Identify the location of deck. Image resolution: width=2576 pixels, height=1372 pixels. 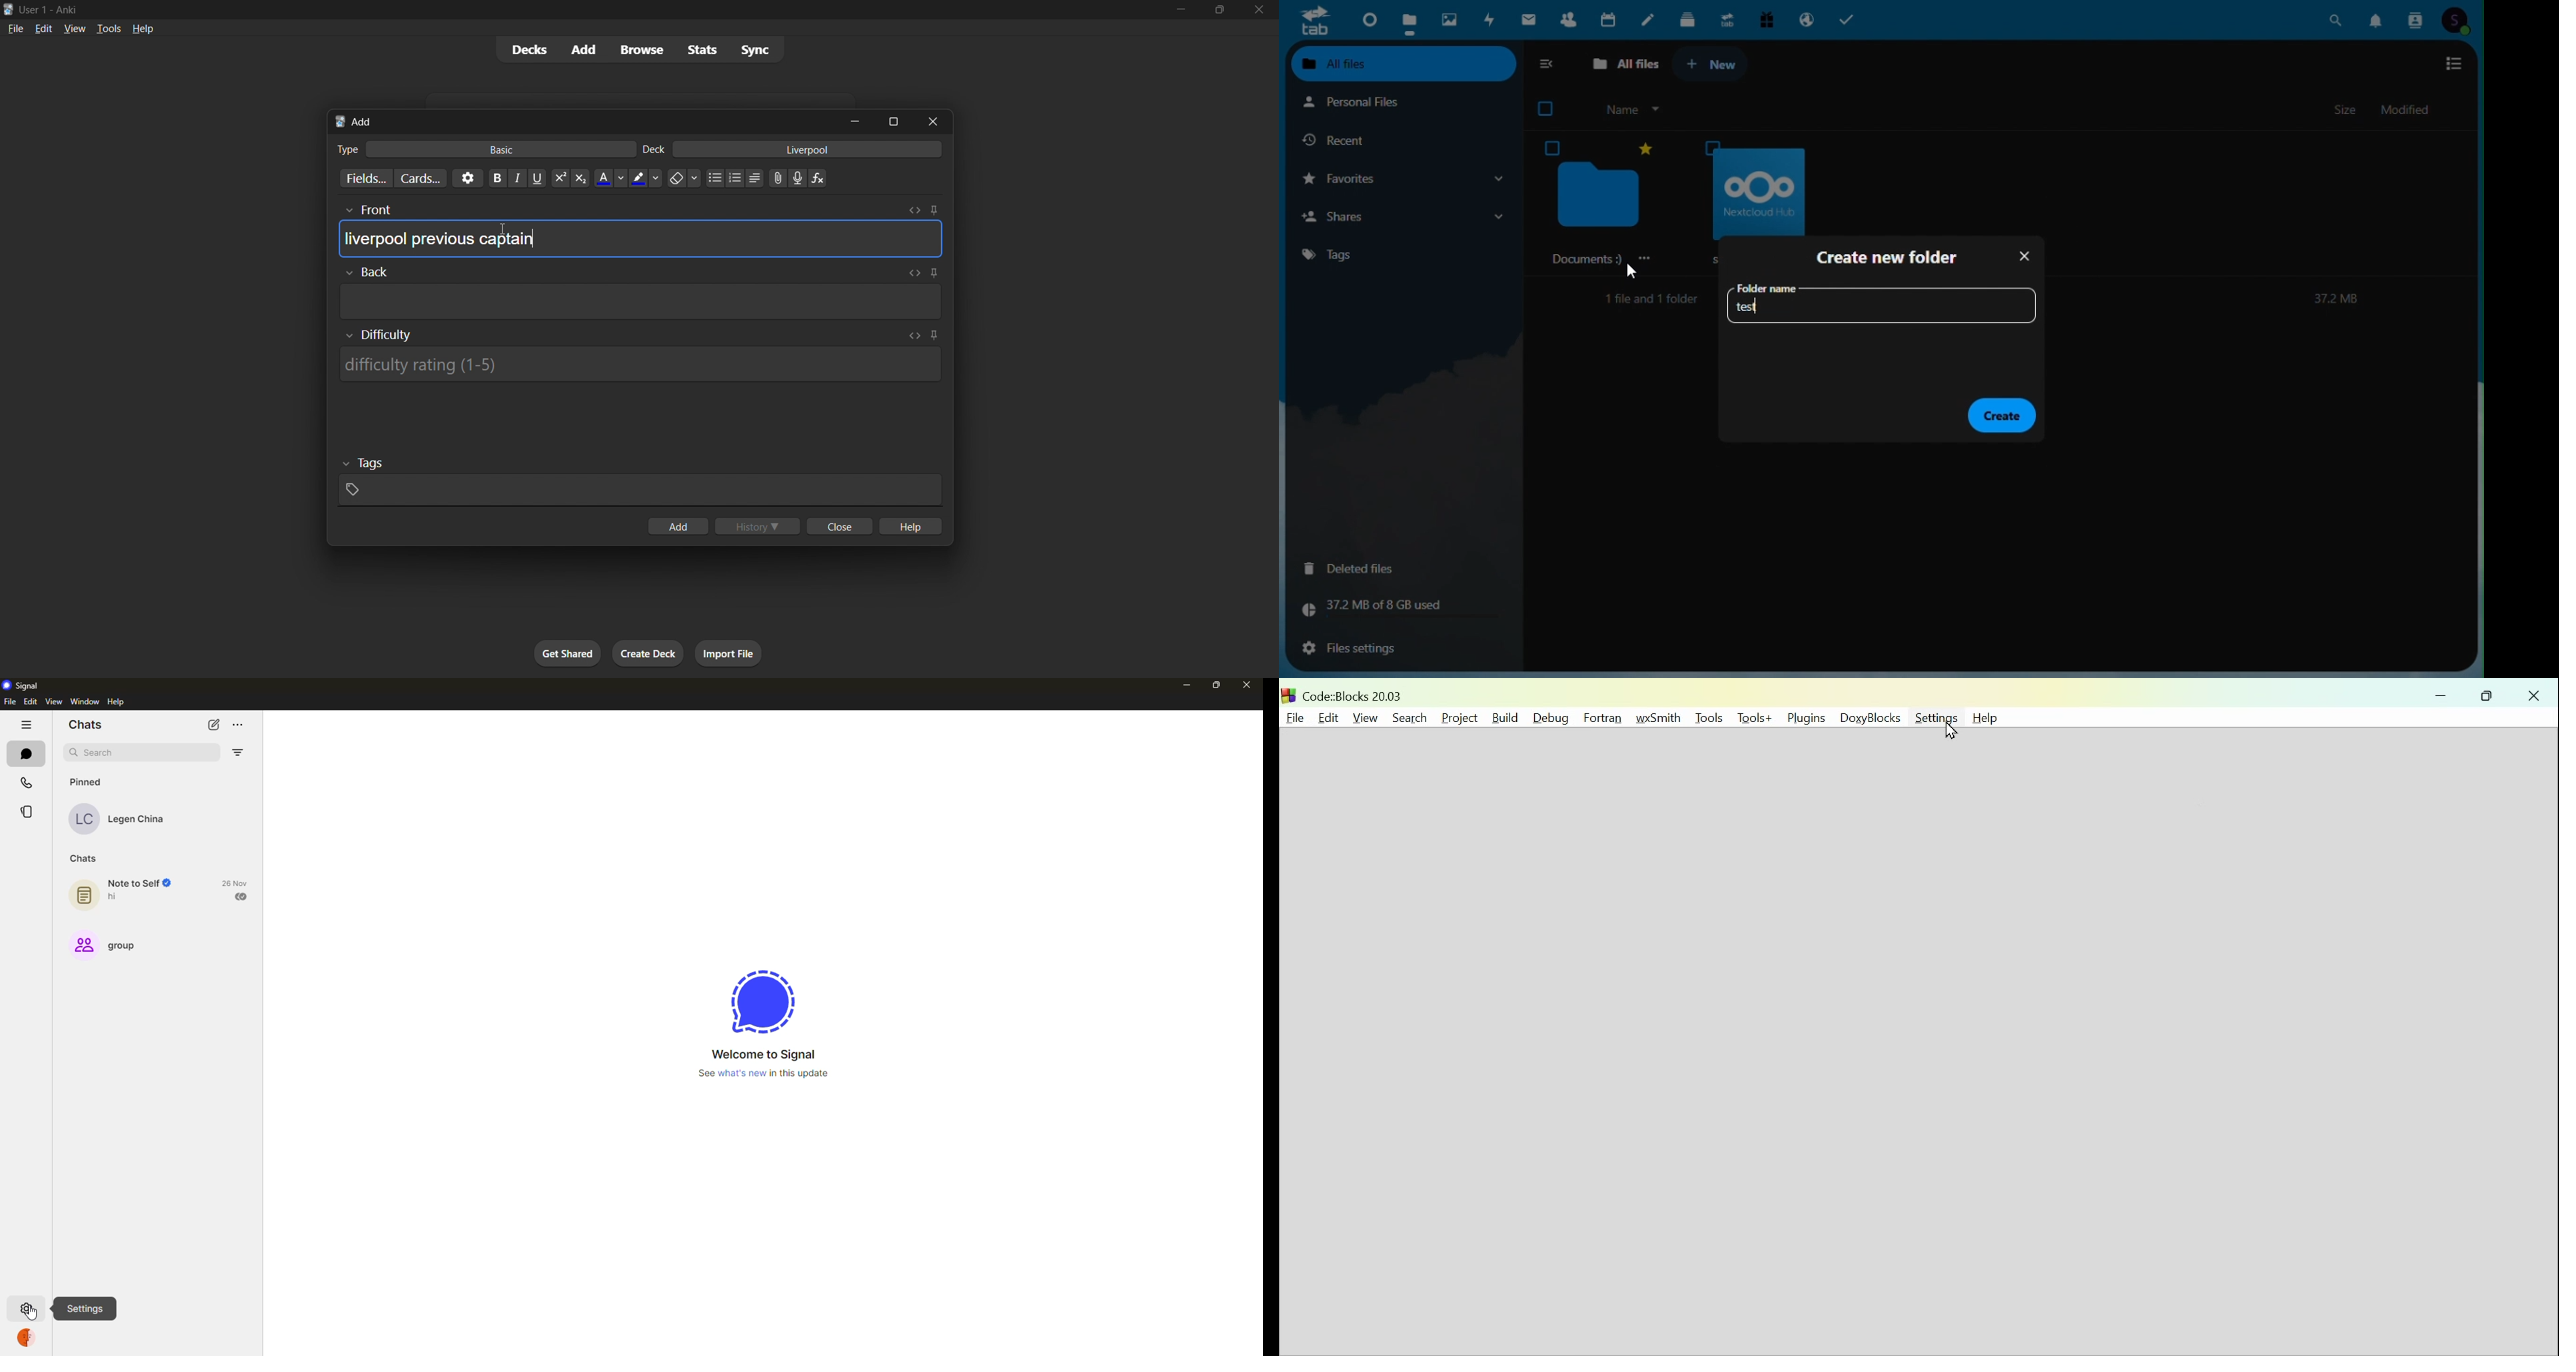
(1689, 18).